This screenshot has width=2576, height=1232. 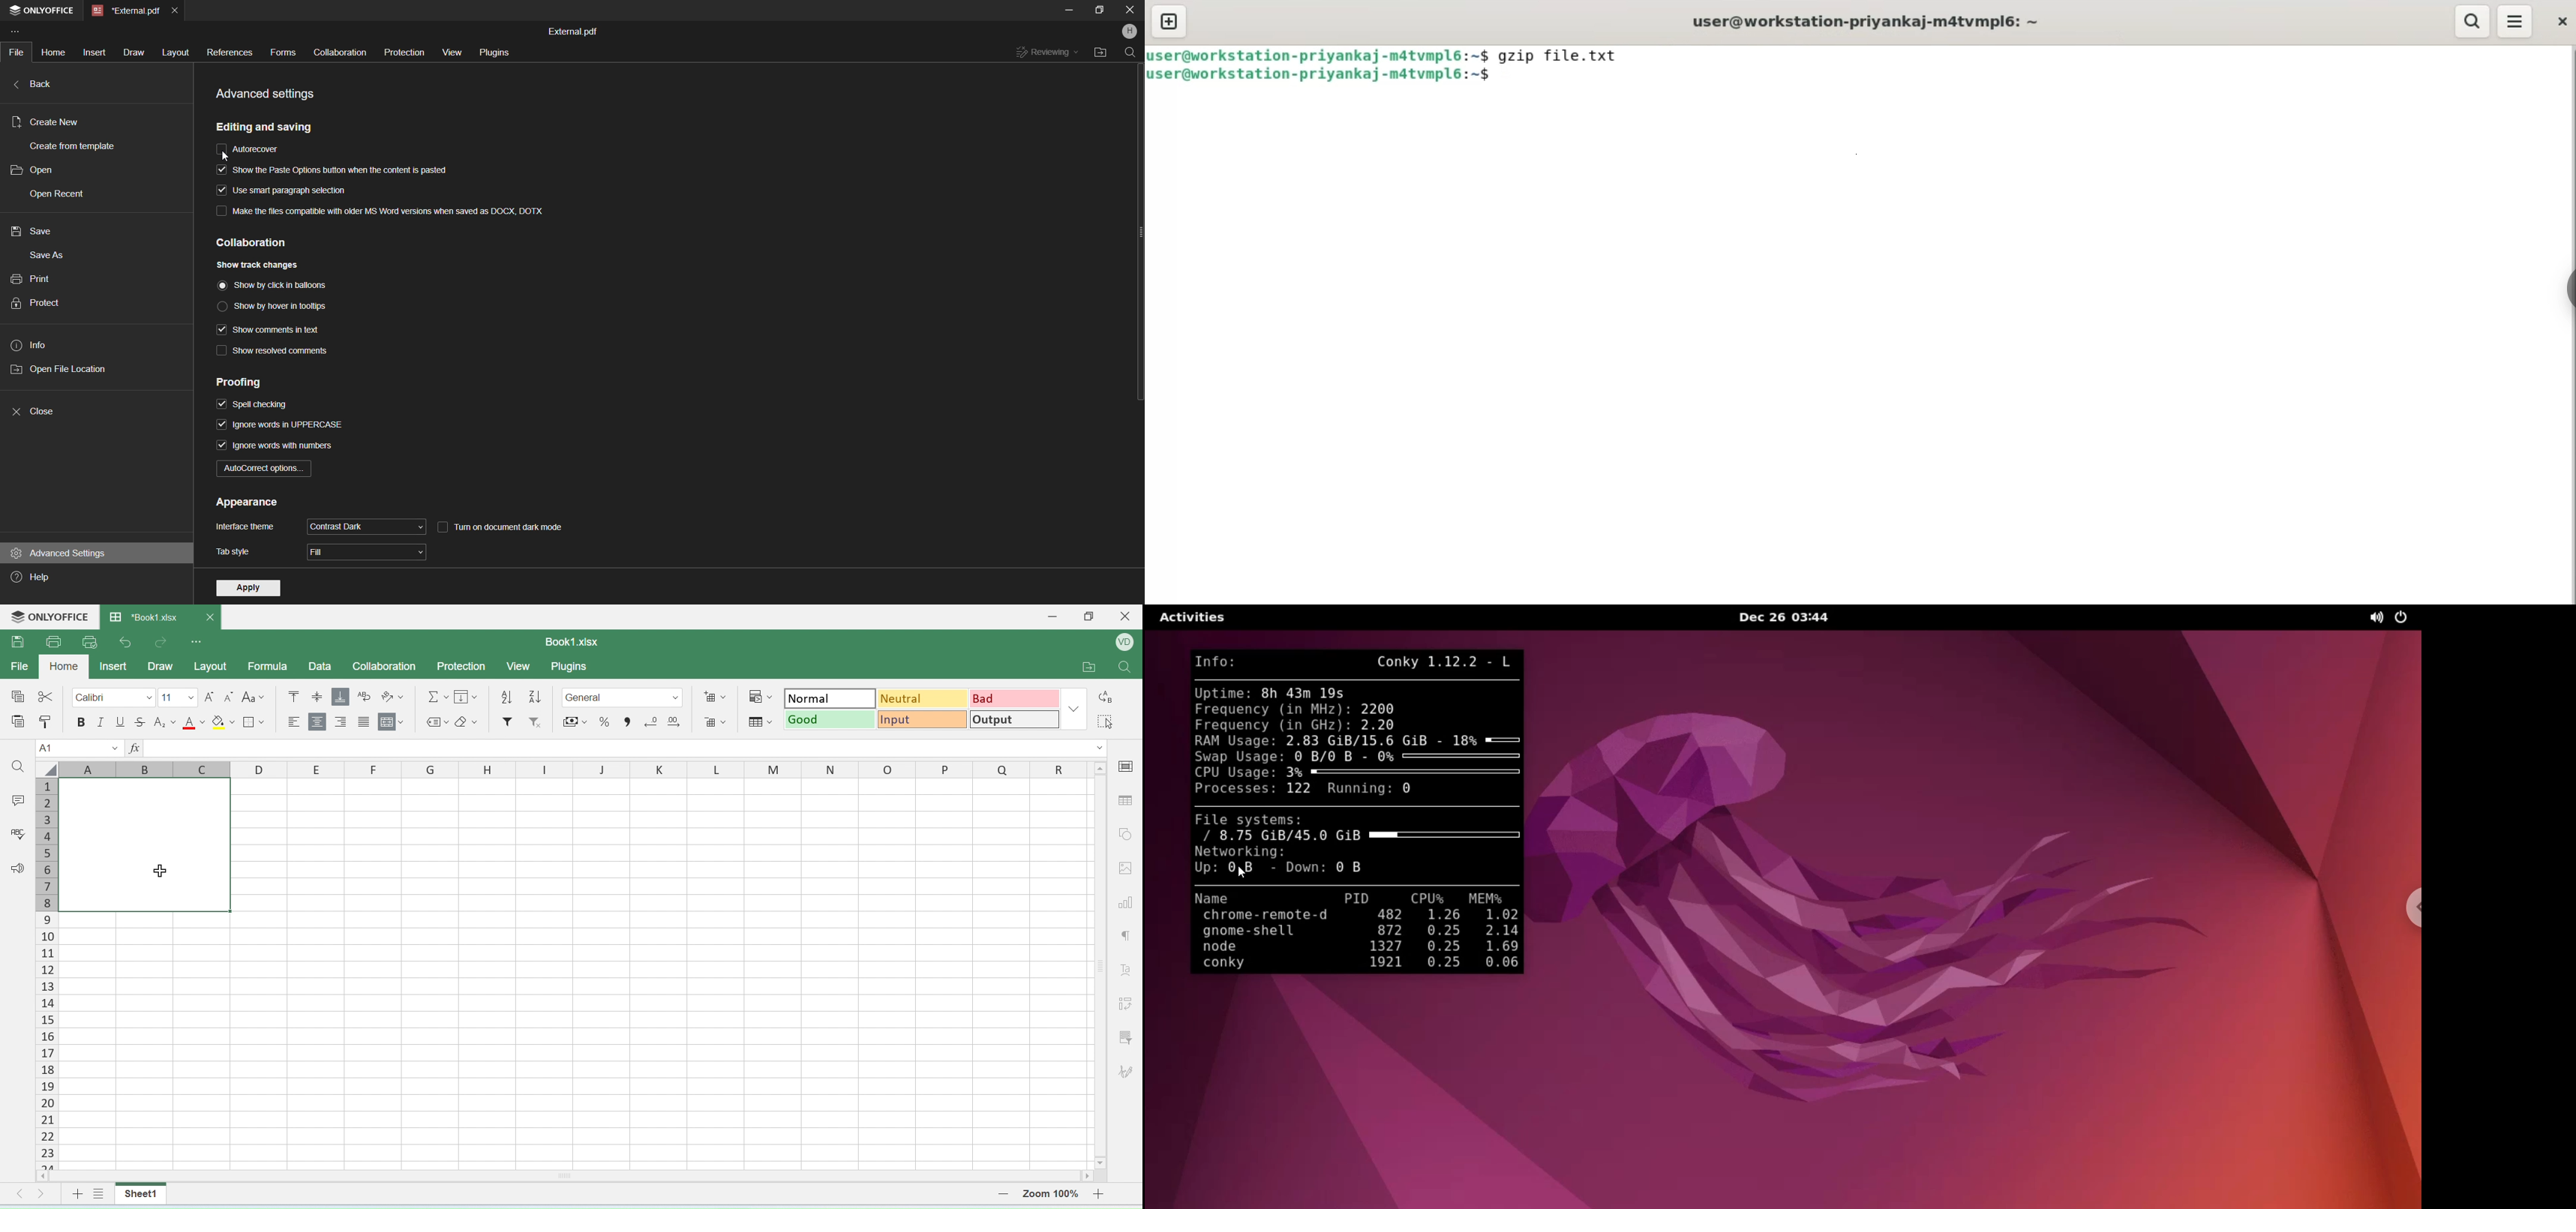 What do you see at coordinates (1130, 10) in the screenshot?
I see `Close` at bounding box center [1130, 10].